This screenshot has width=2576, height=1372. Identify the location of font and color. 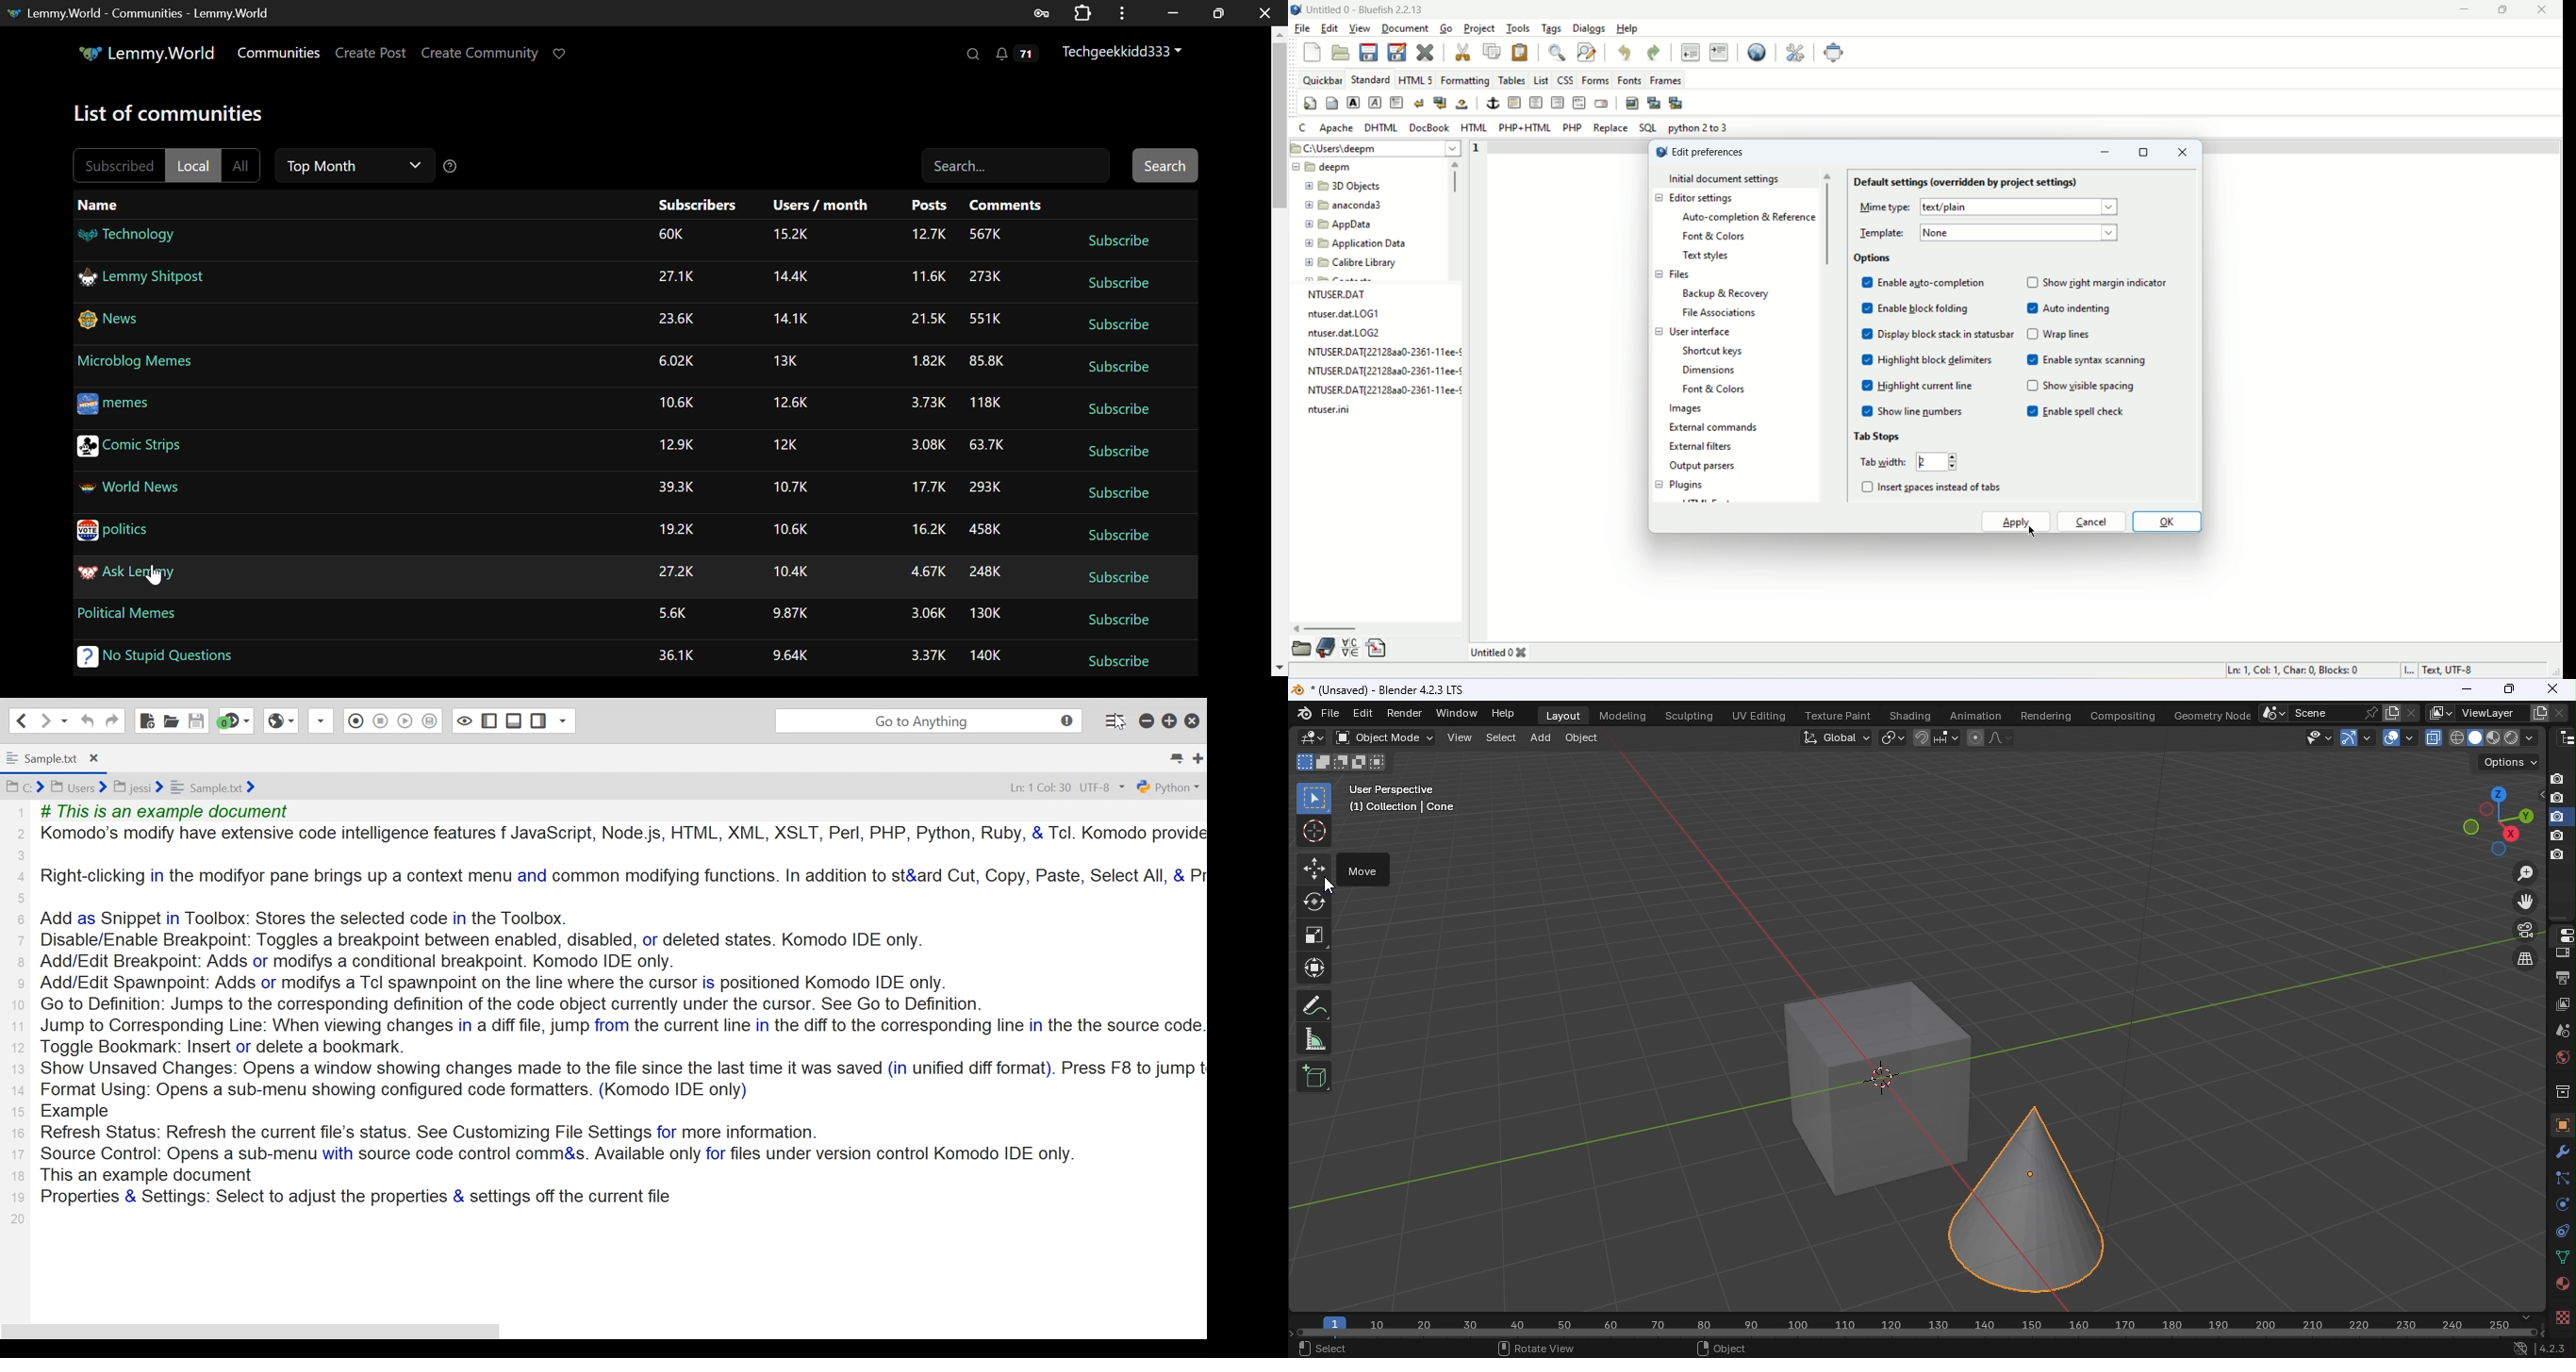
(1717, 237).